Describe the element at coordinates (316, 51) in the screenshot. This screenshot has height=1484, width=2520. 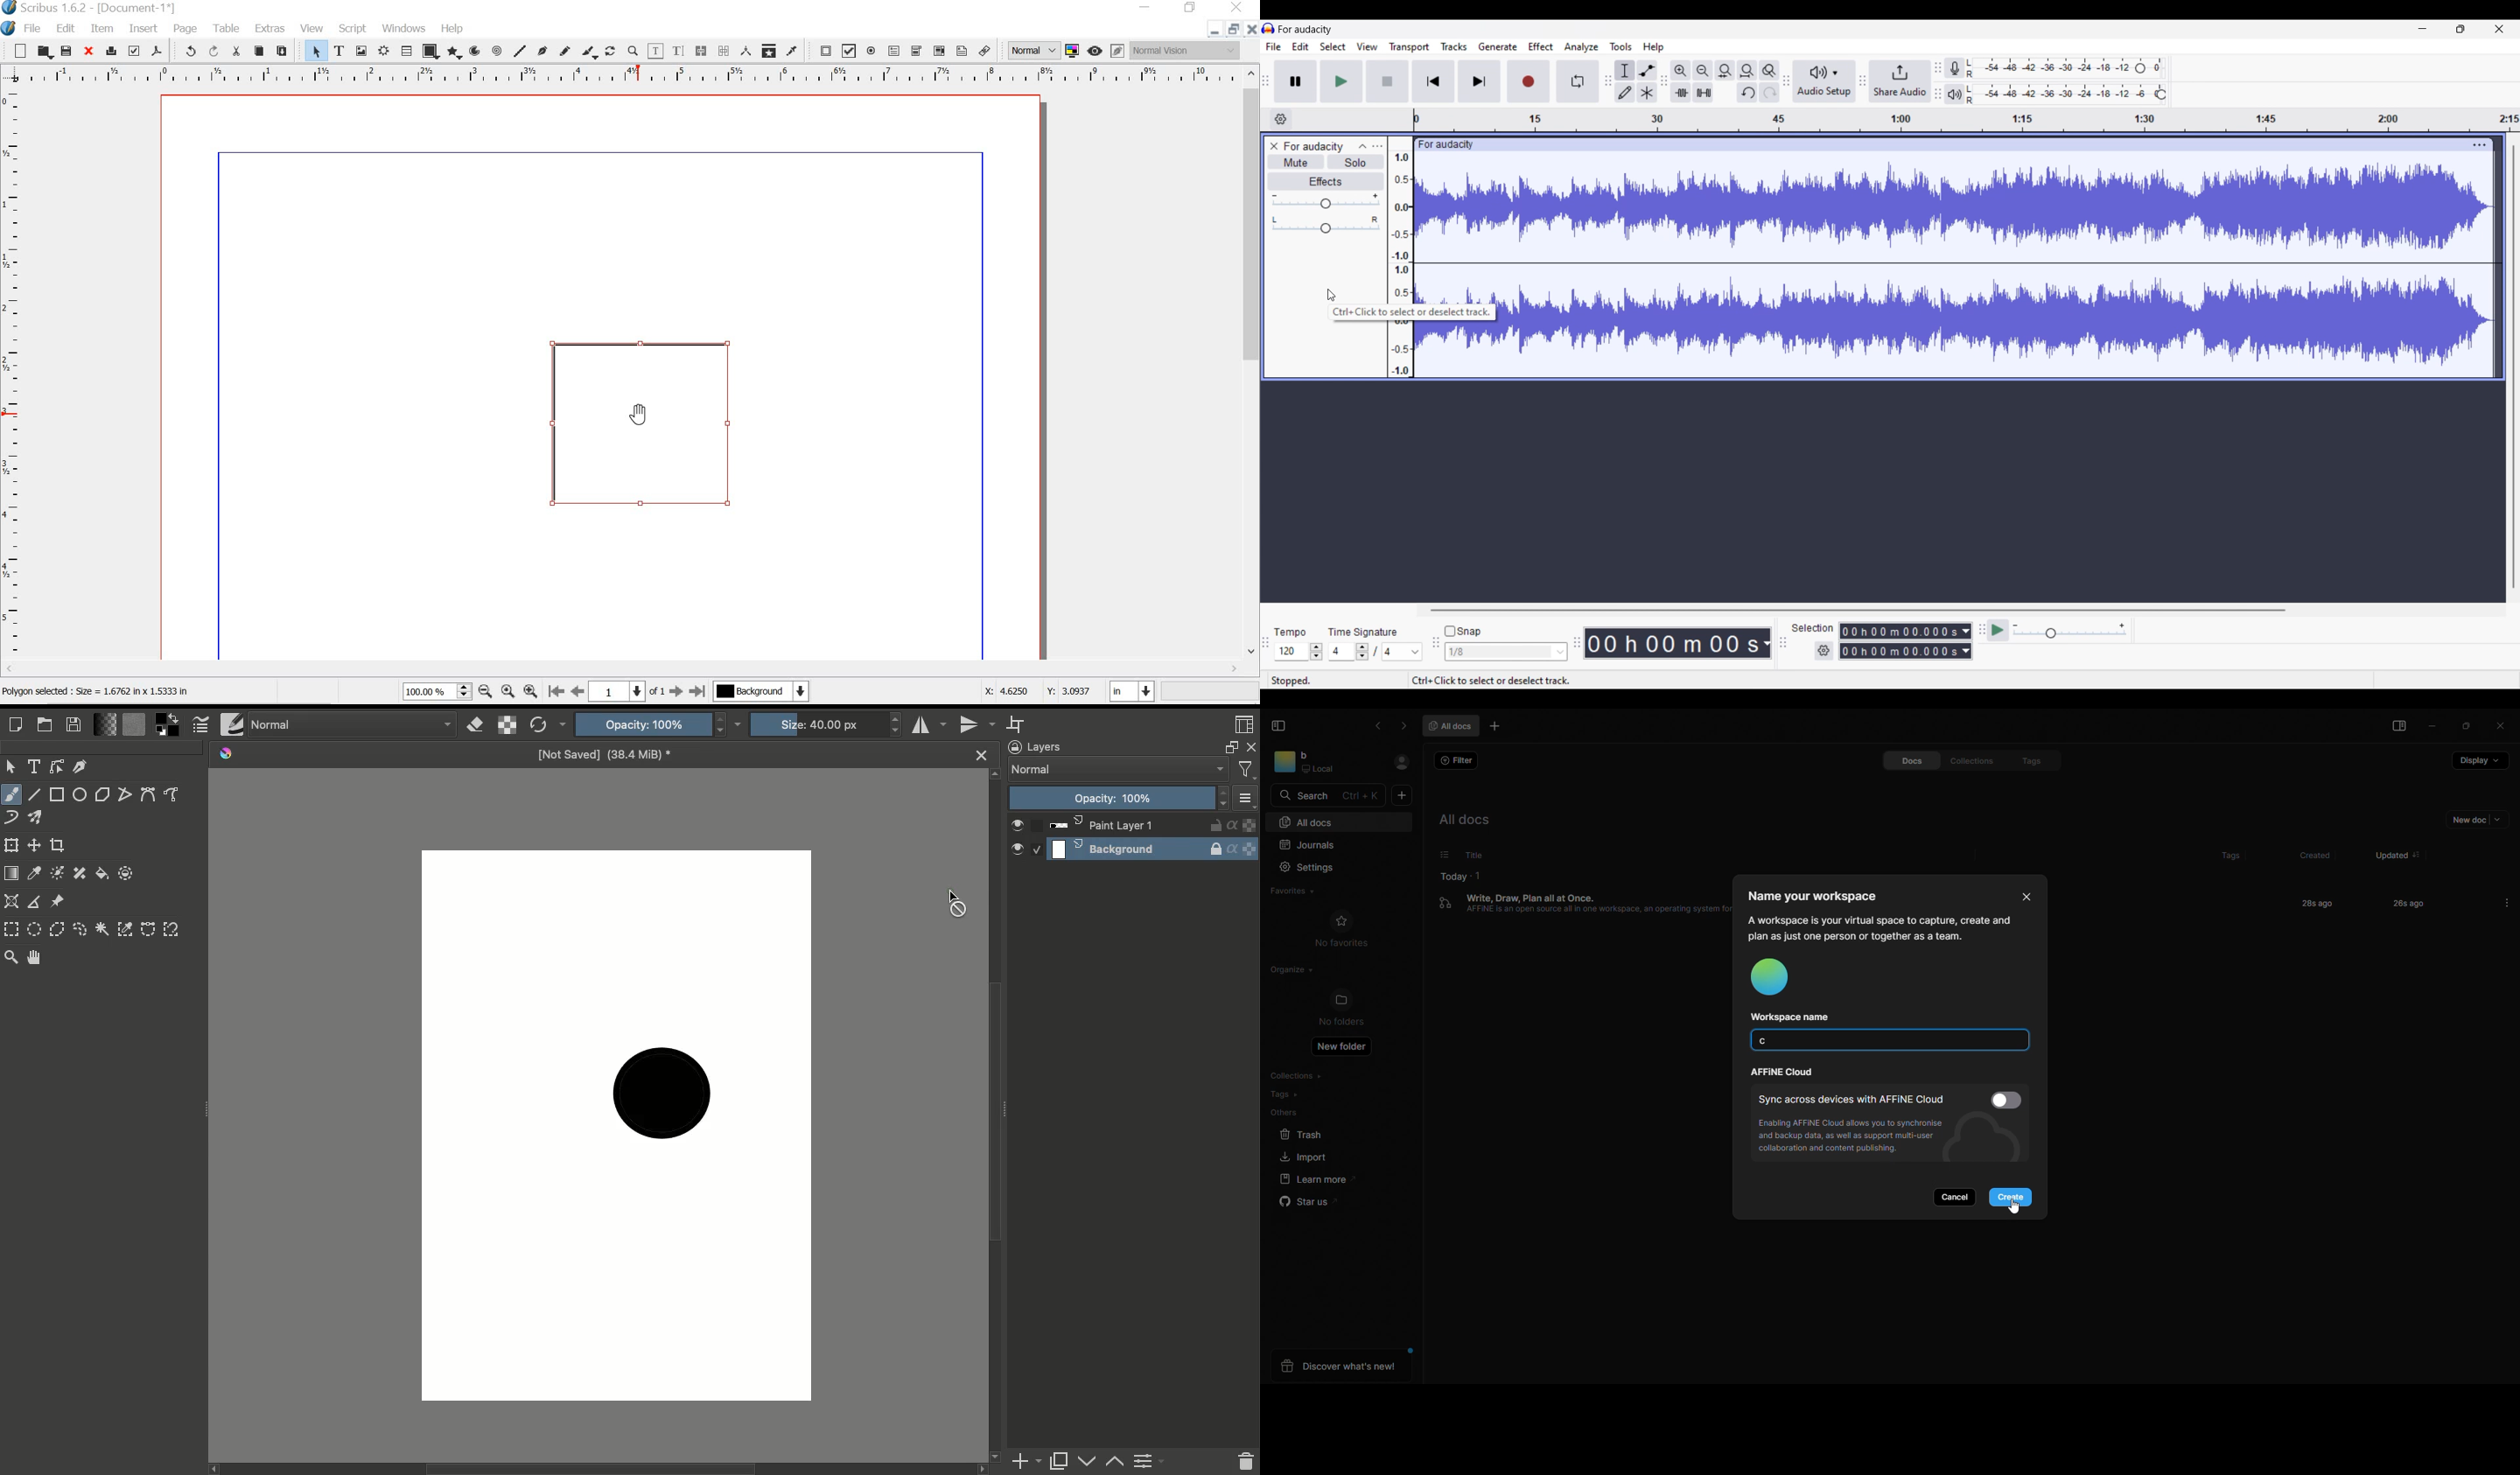
I see `select item` at that location.